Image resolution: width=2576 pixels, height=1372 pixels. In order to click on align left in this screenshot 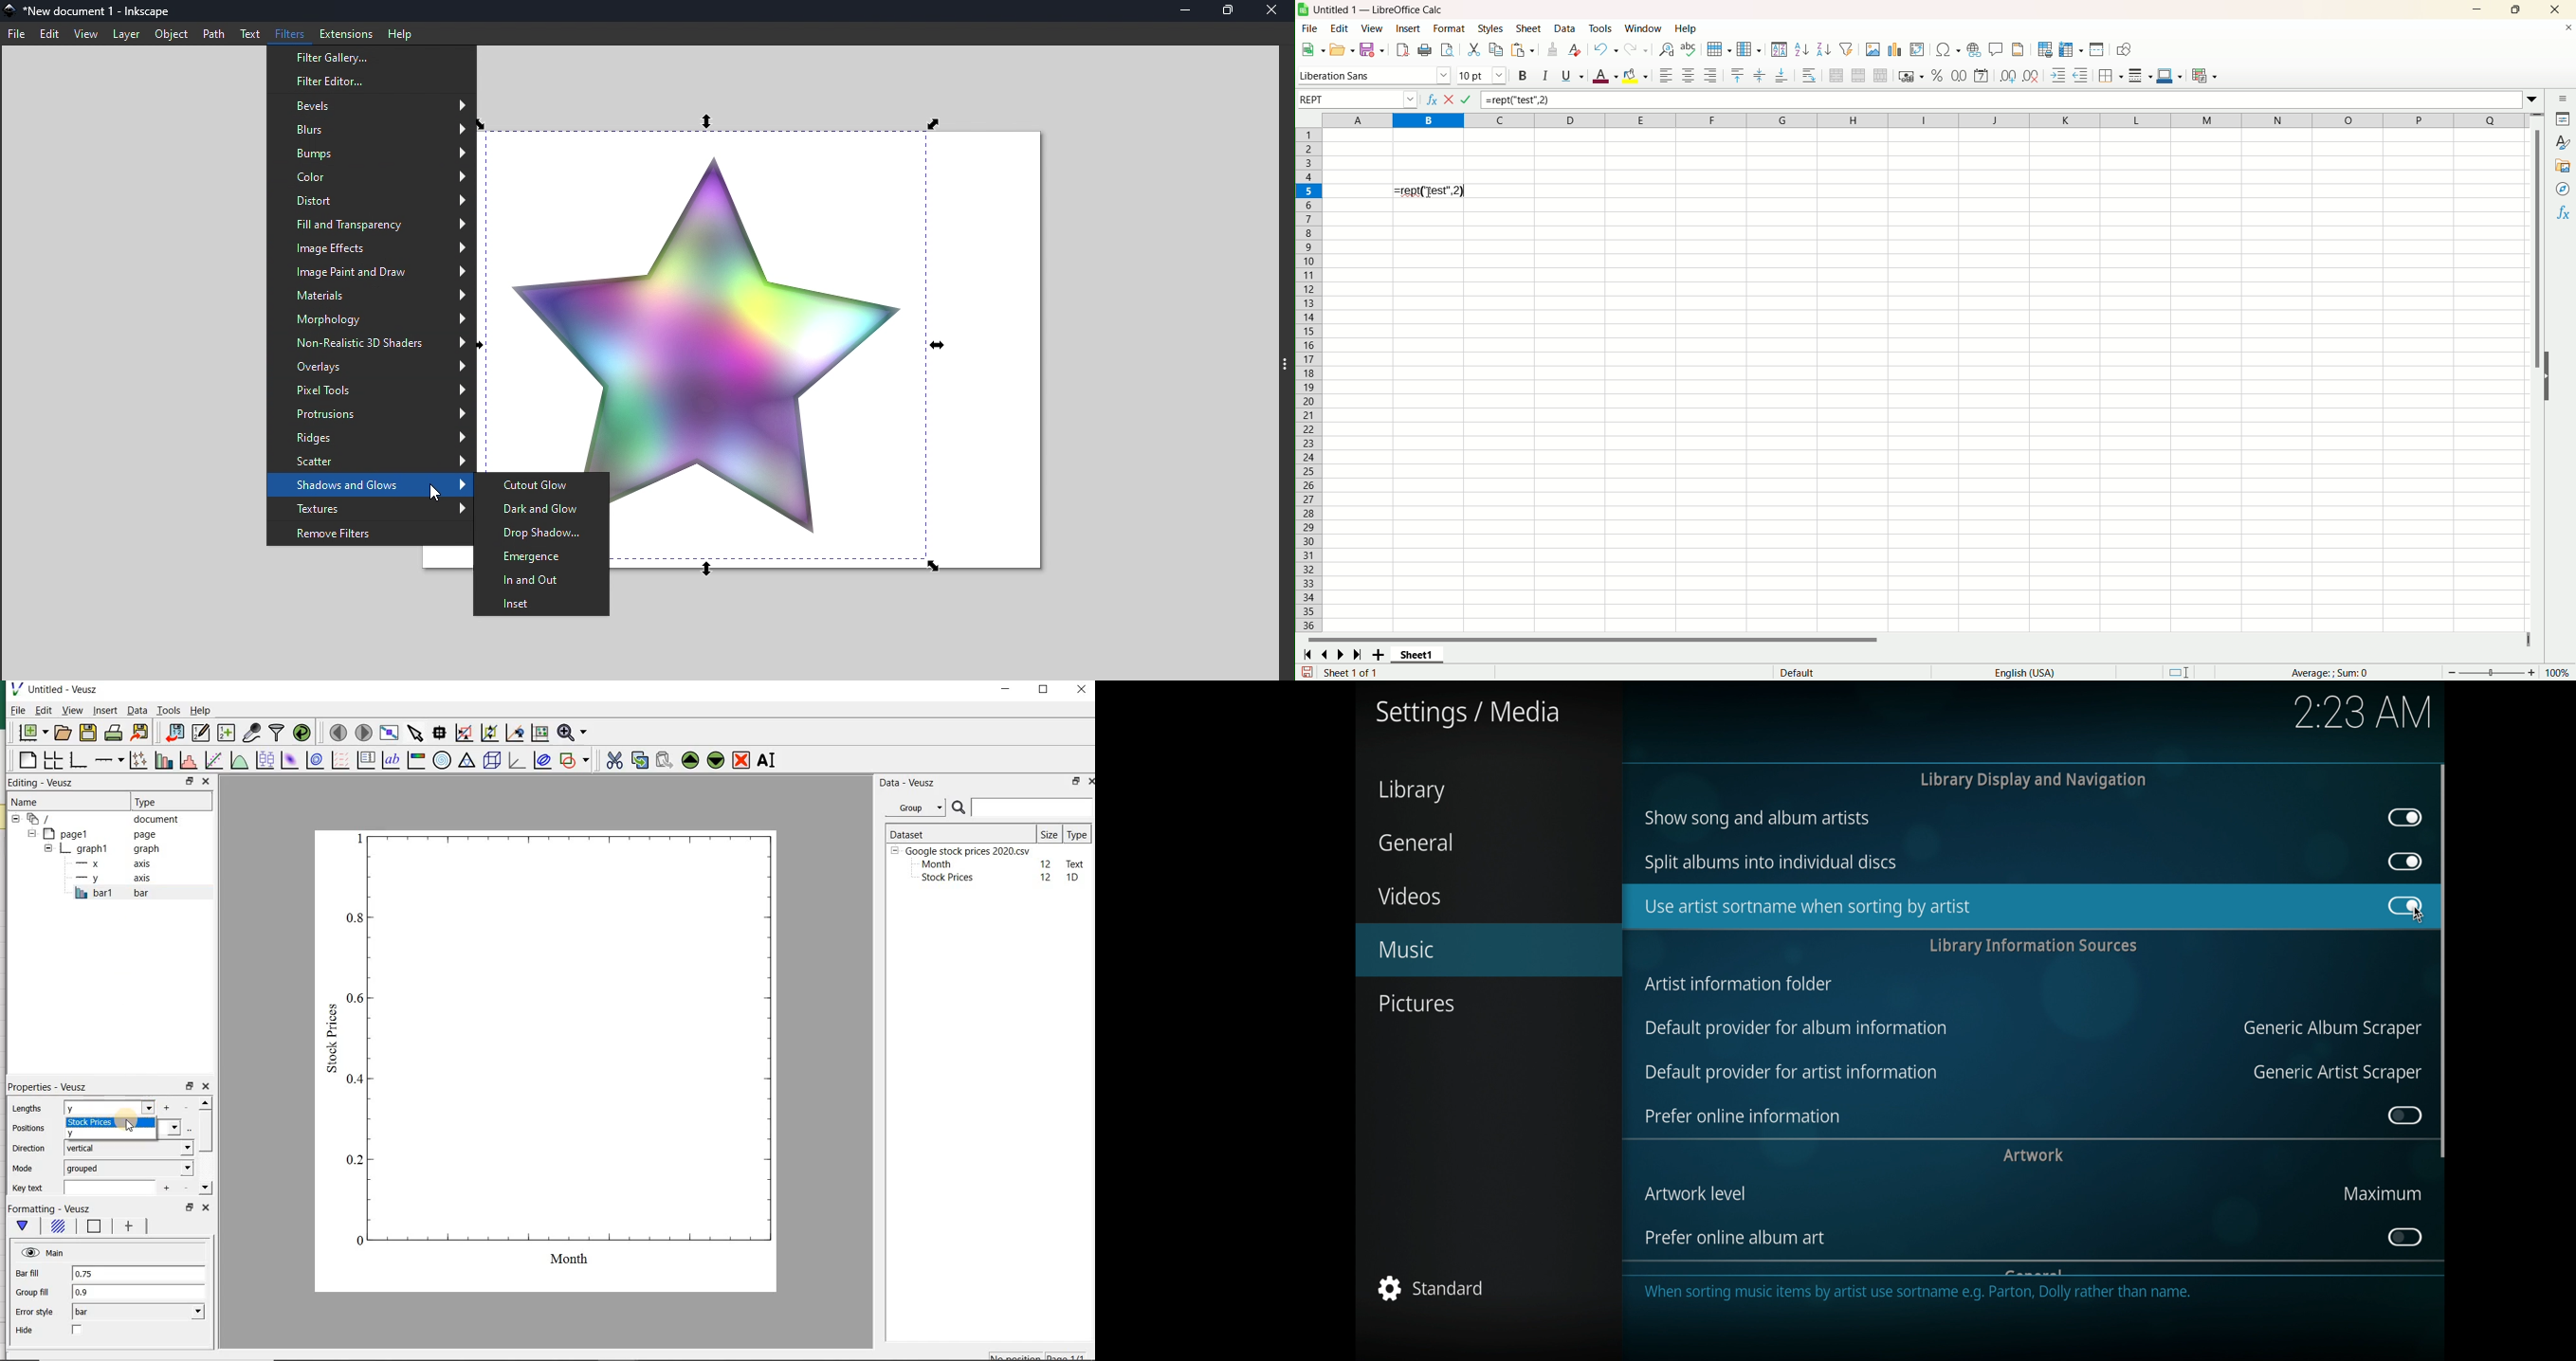, I will do `click(1666, 73)`.